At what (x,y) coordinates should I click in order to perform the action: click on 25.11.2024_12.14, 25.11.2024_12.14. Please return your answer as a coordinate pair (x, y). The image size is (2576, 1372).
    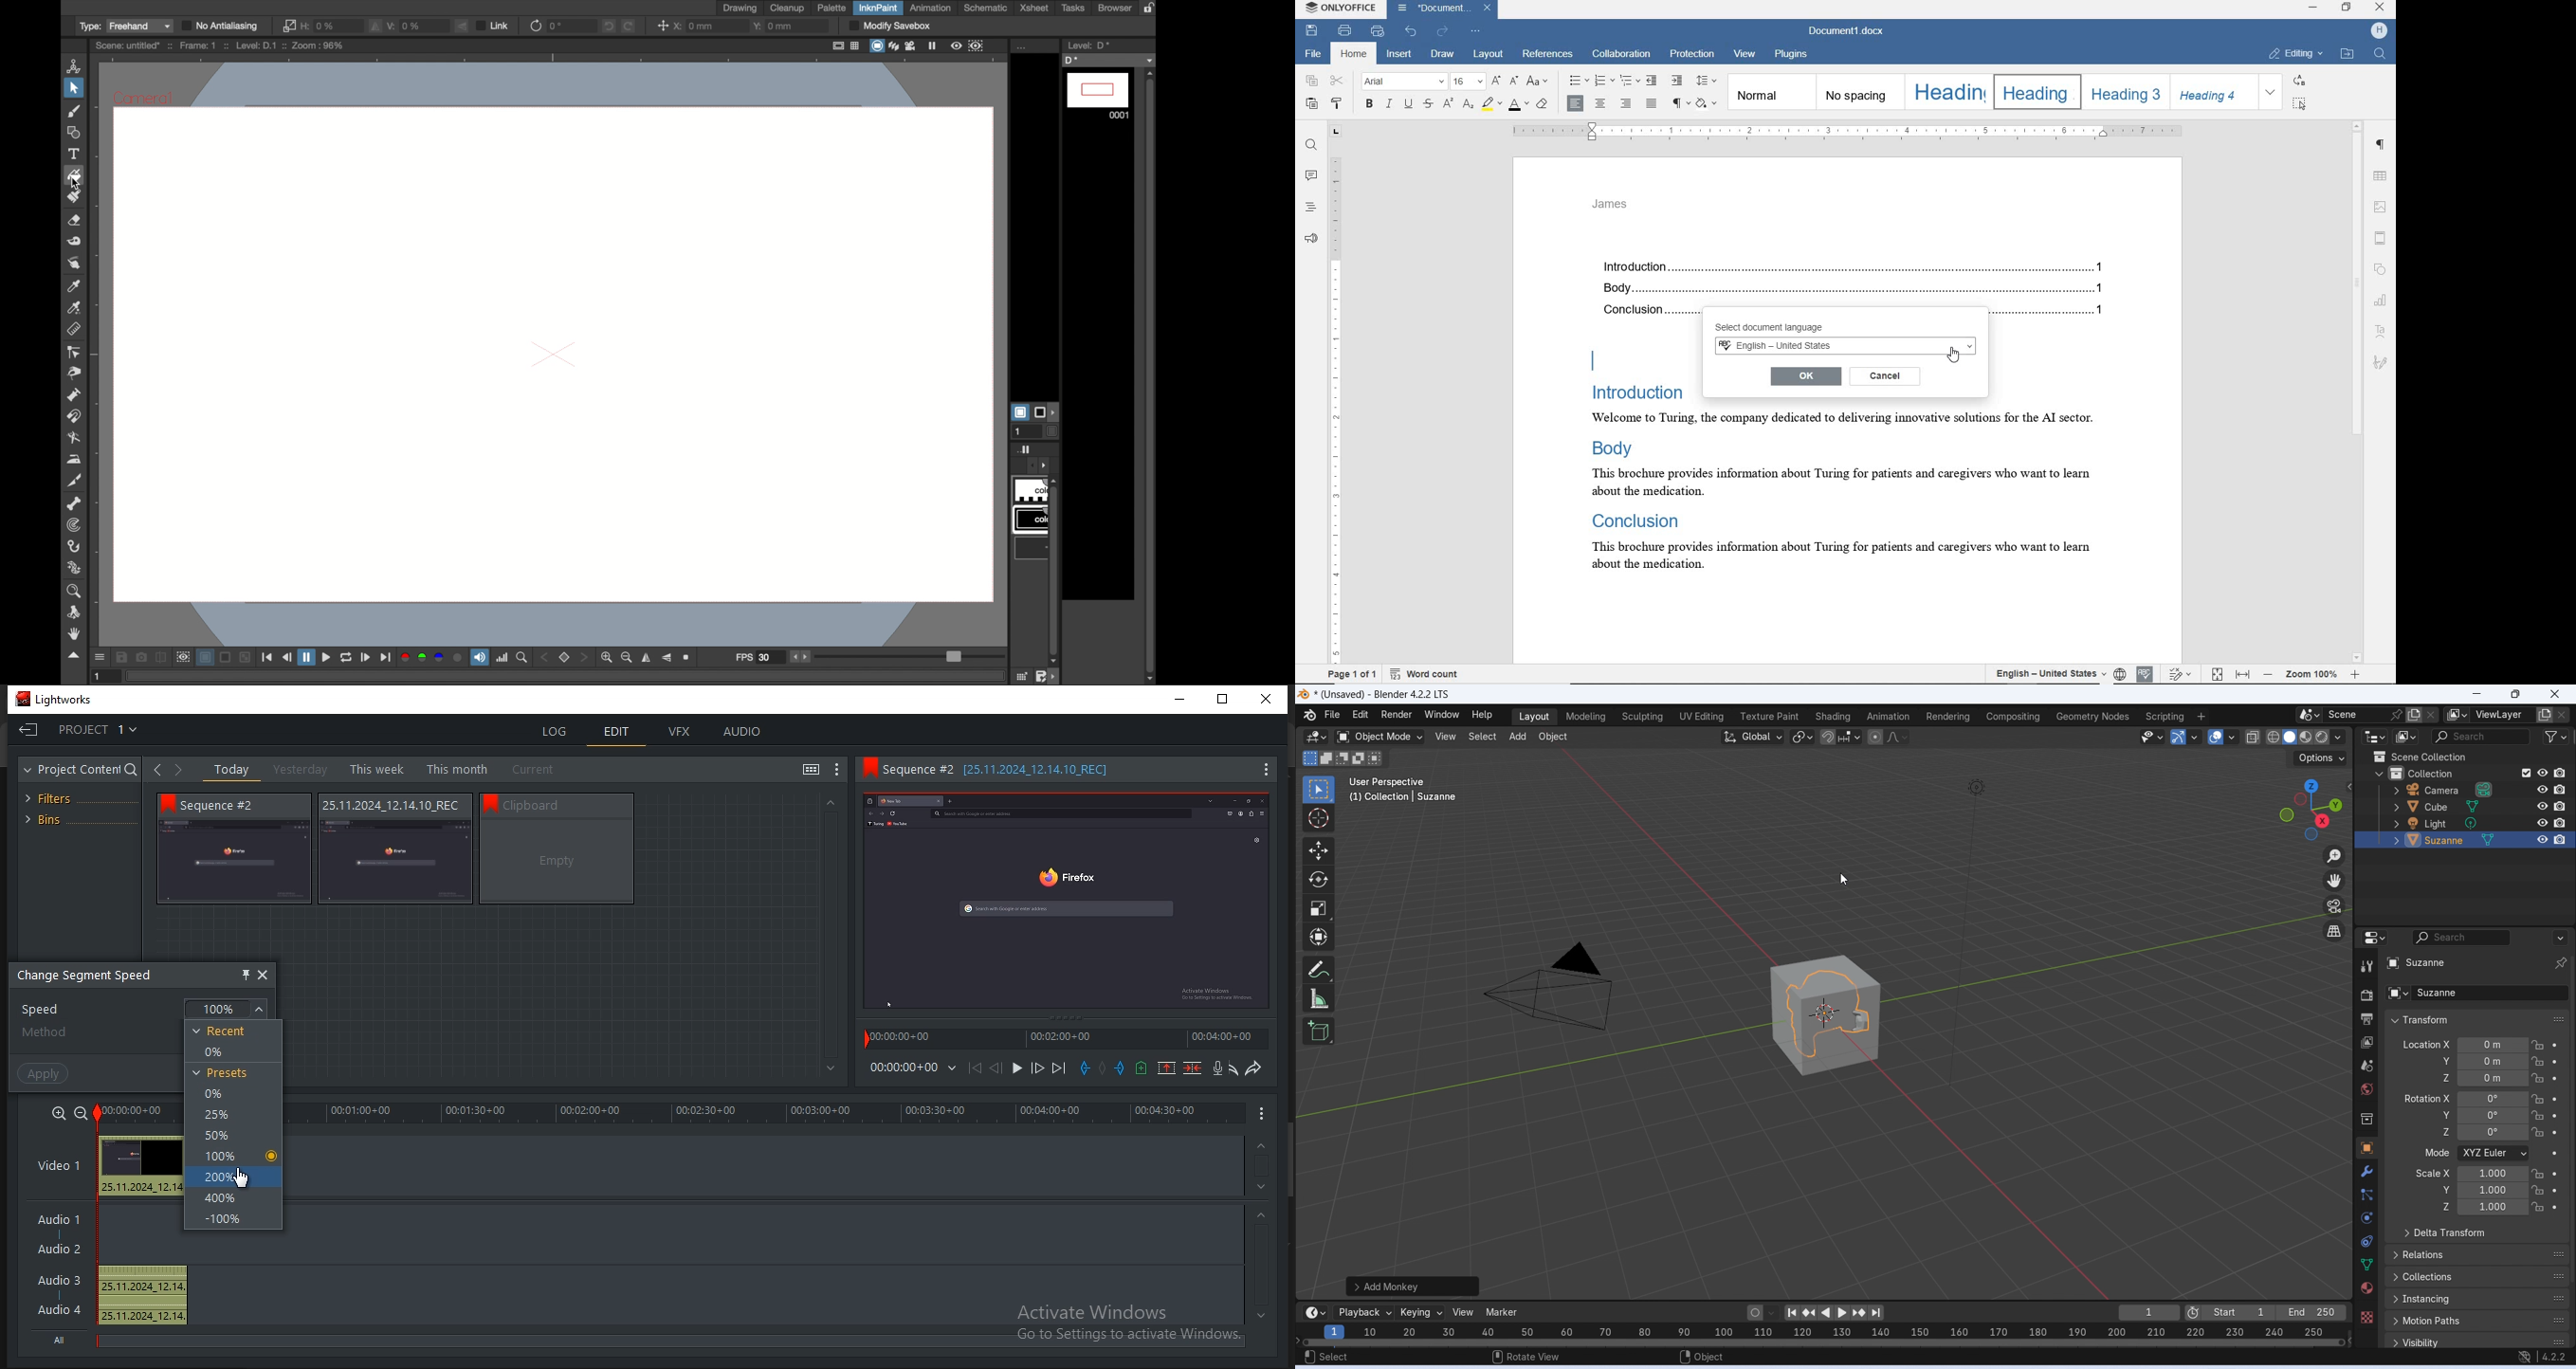
    Looking at the image, I should click on (146, 1296).